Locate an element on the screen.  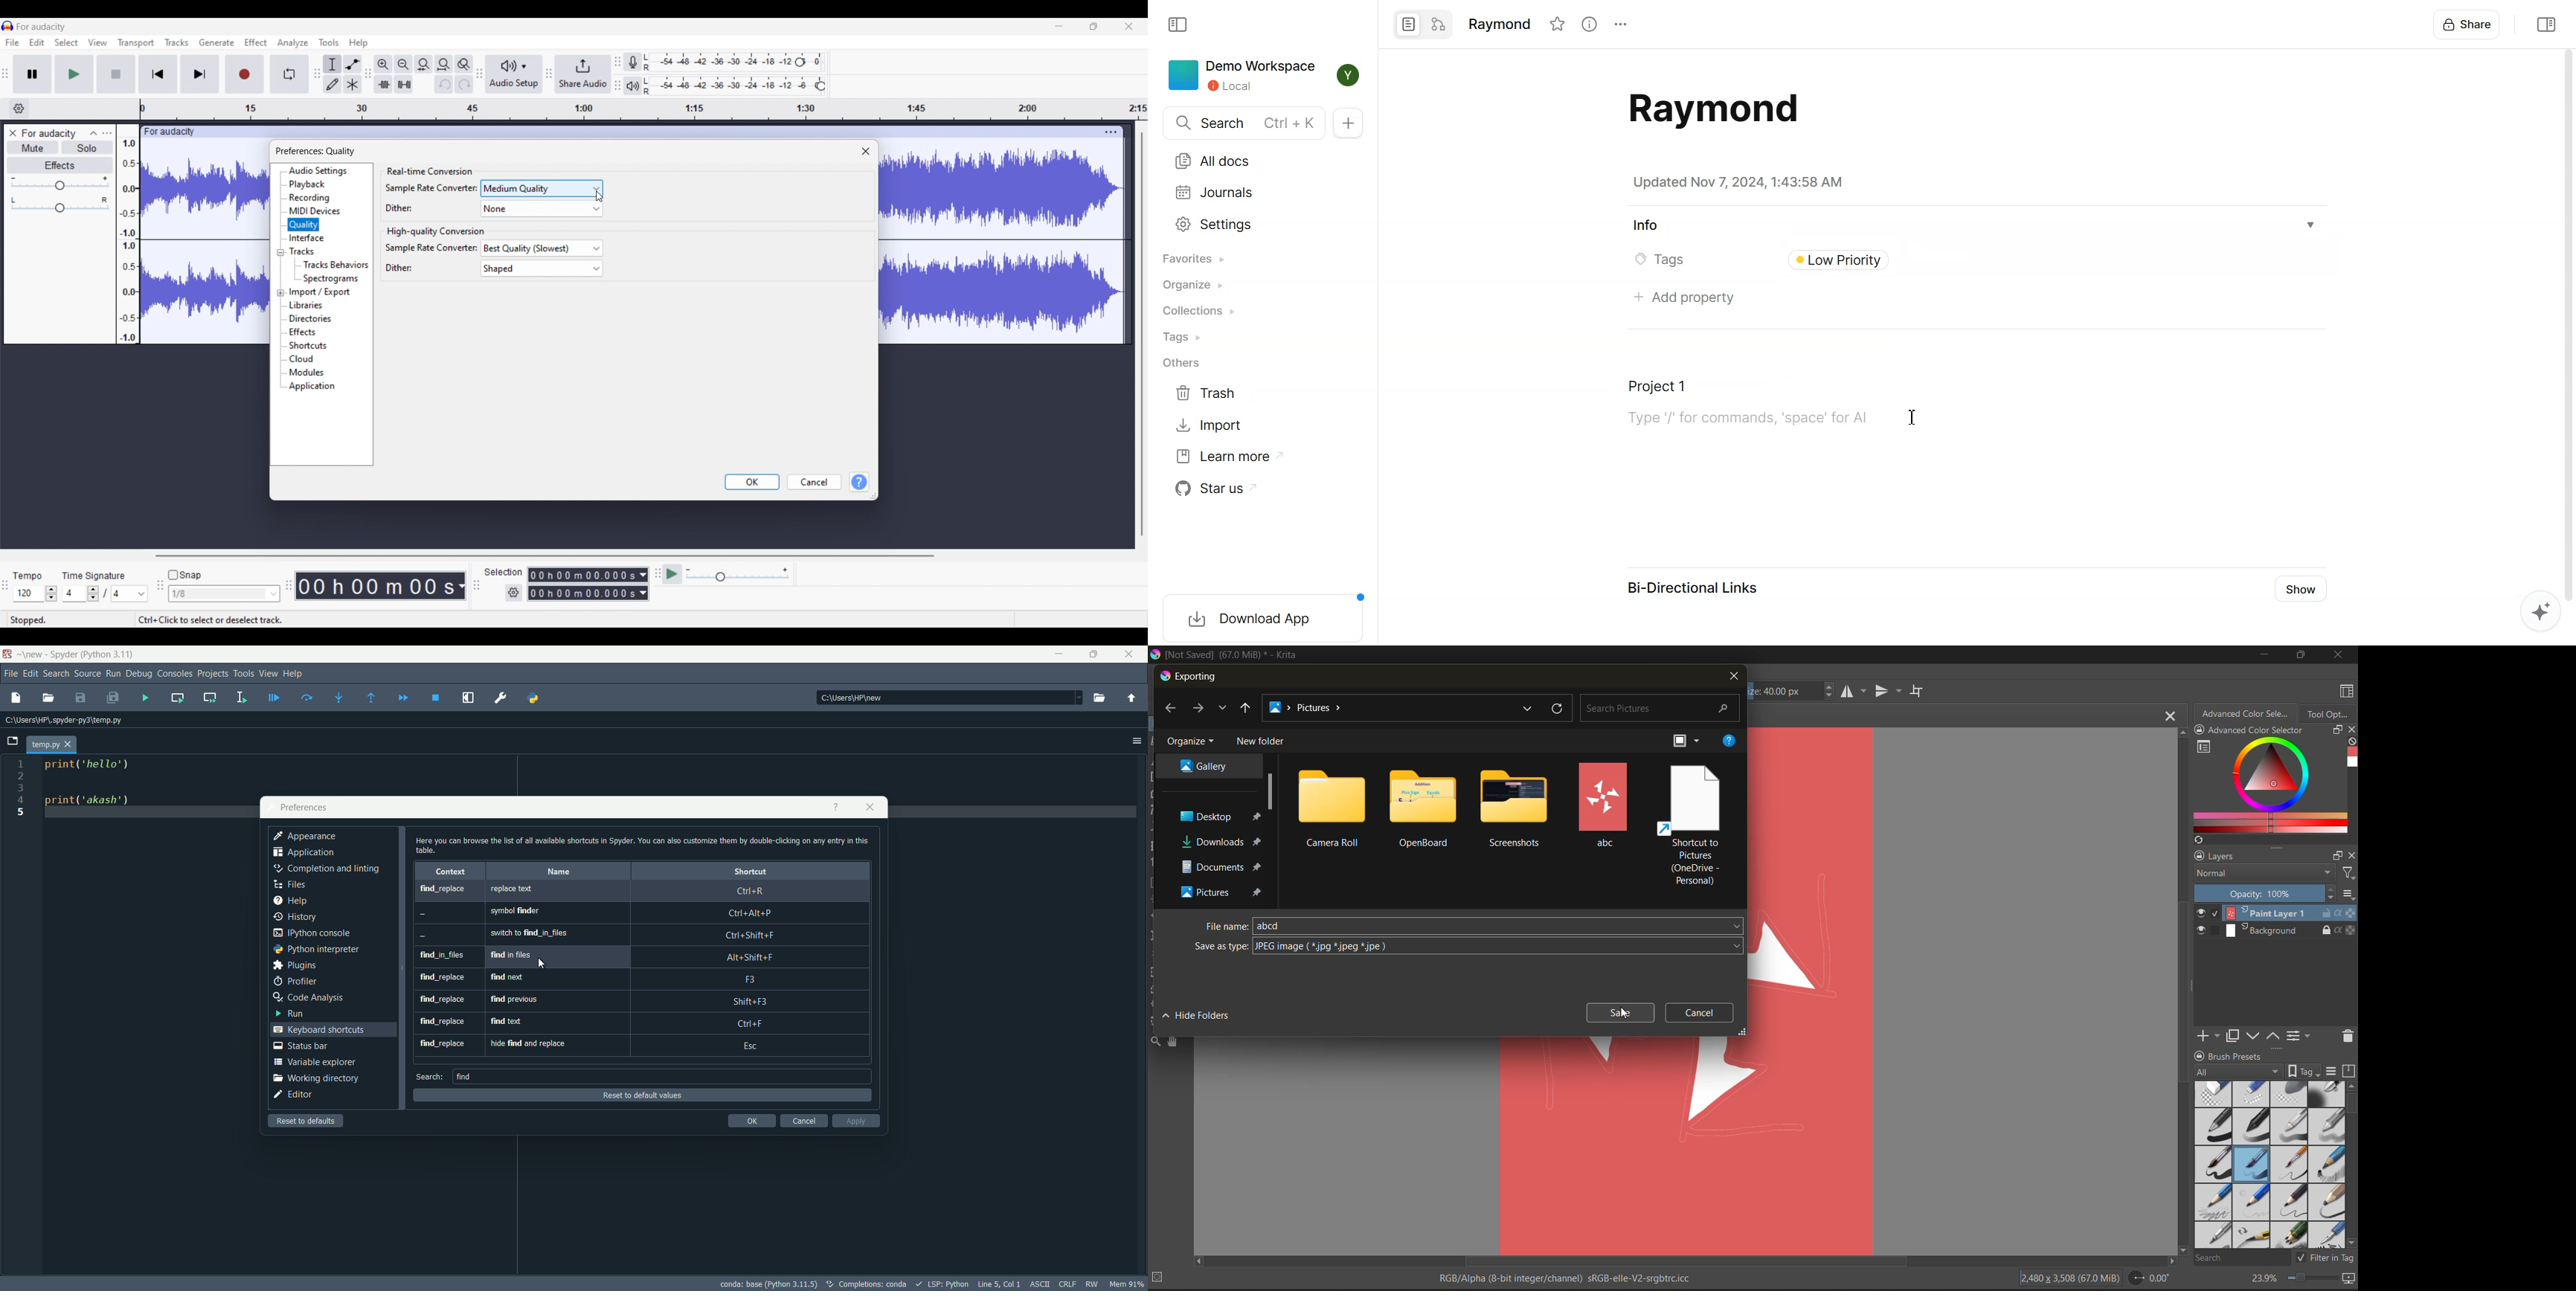
Input tempo is located at coordinates (28, 594).